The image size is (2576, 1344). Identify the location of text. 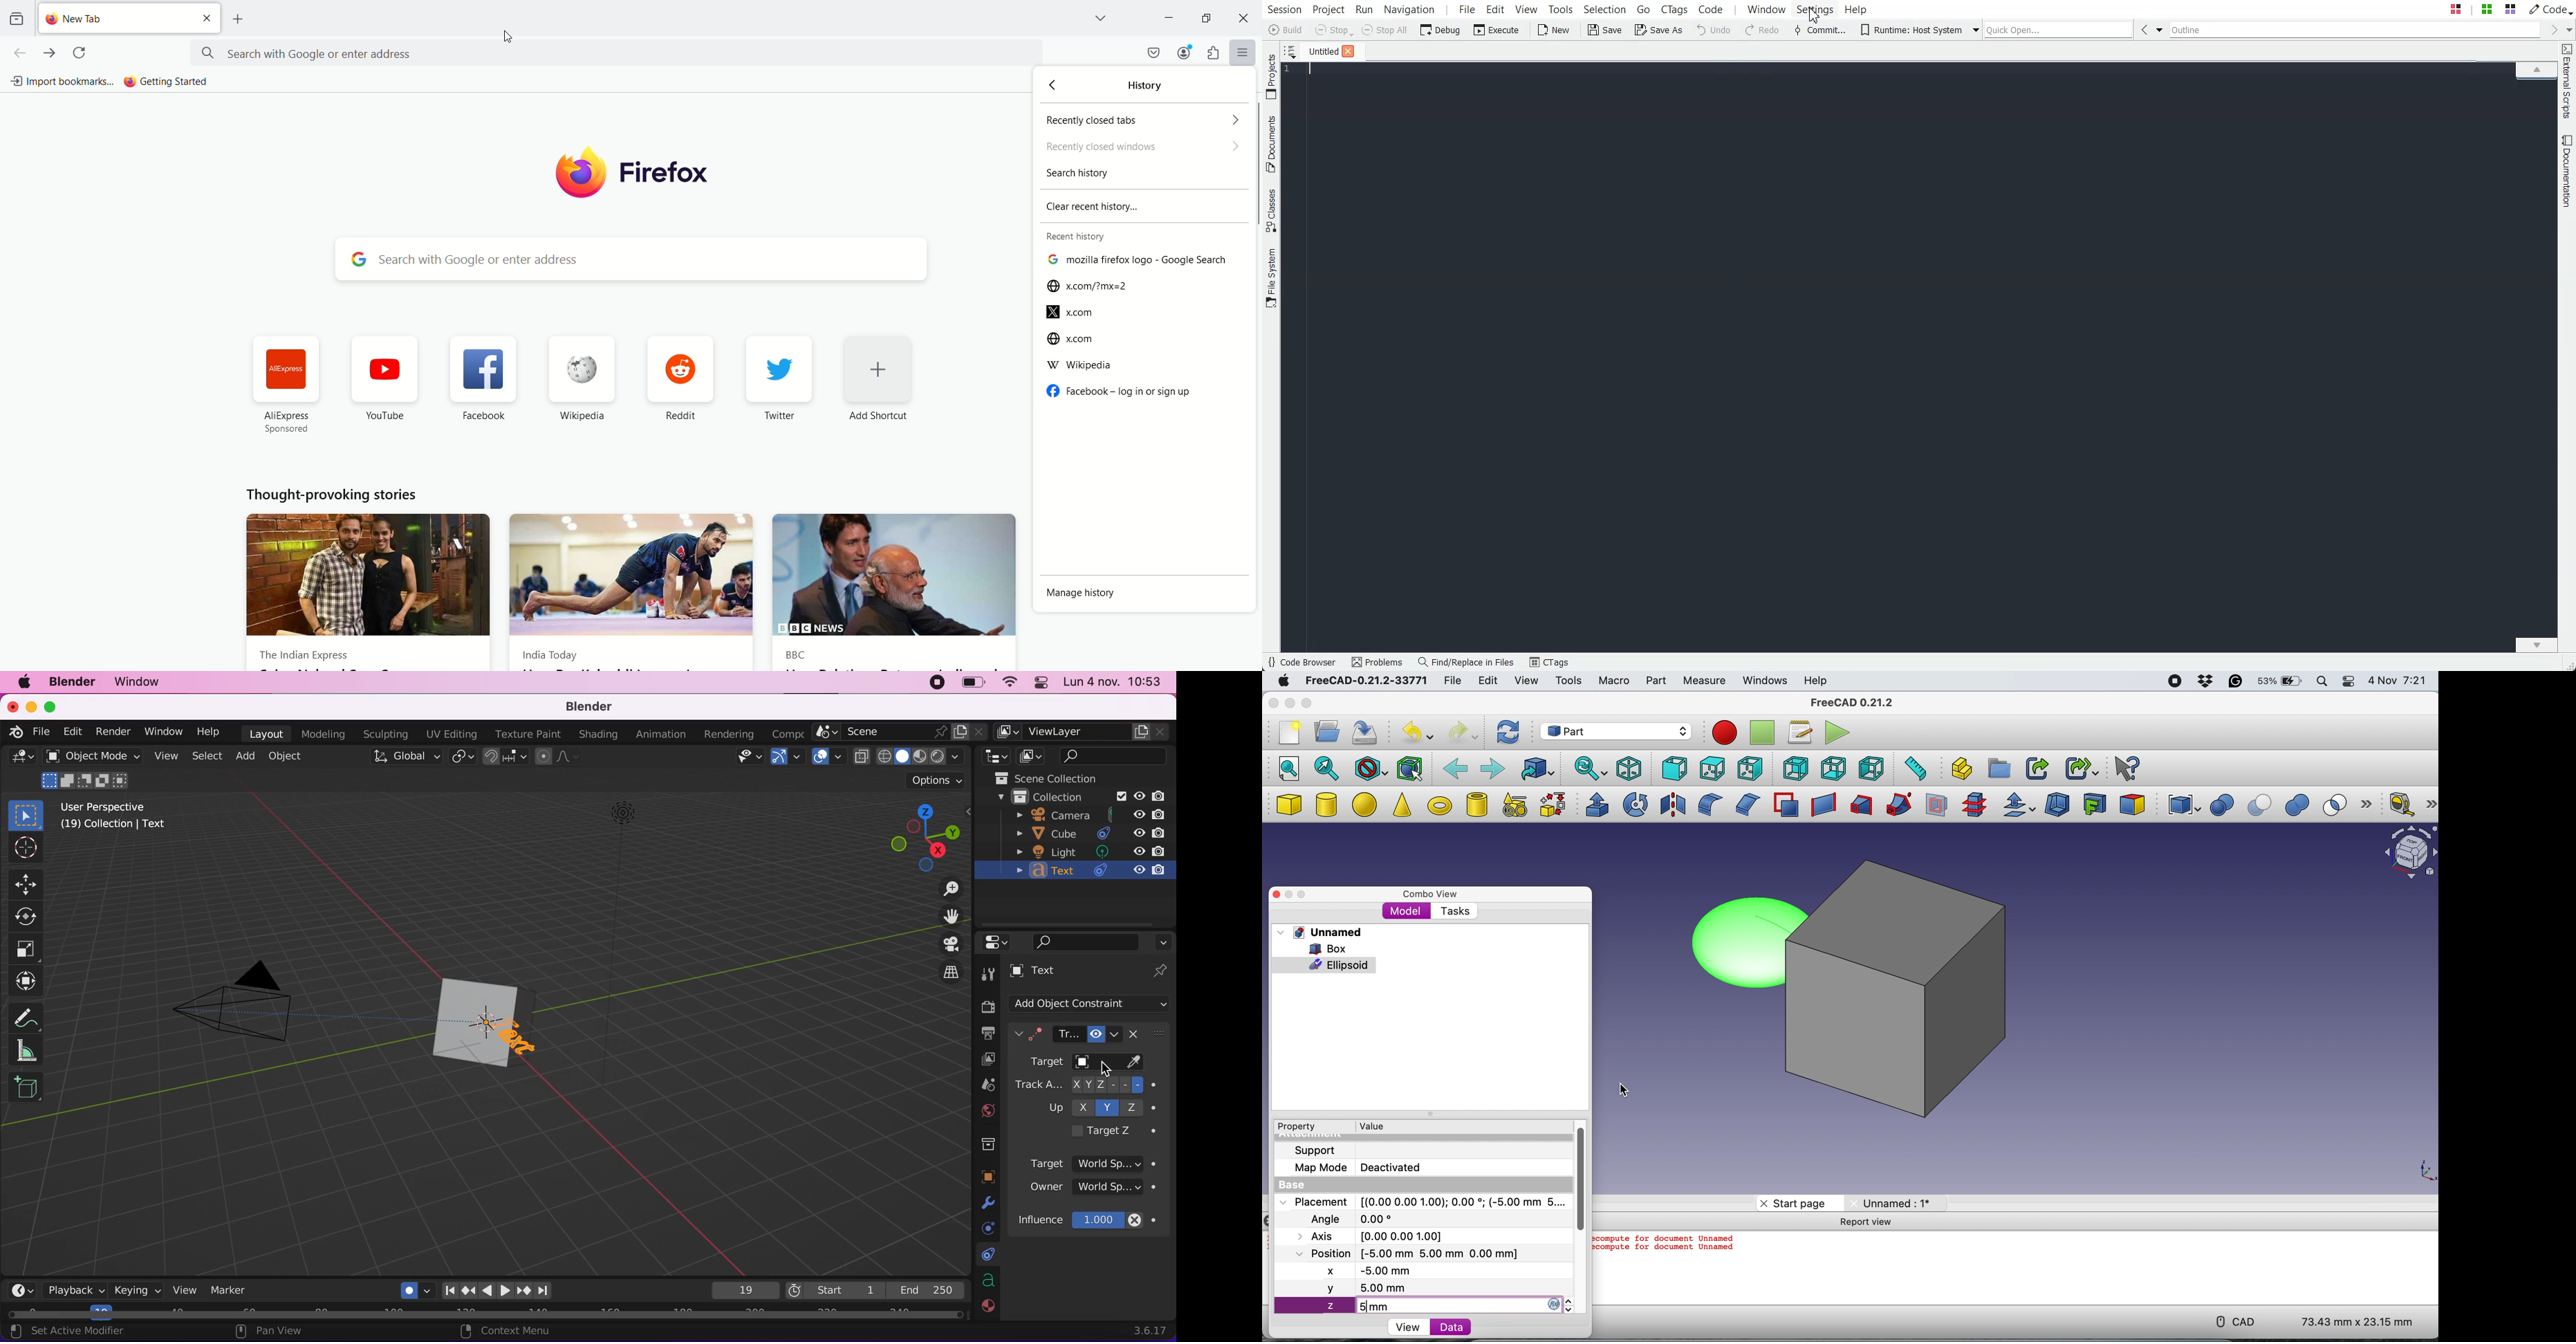
(1089, 872).